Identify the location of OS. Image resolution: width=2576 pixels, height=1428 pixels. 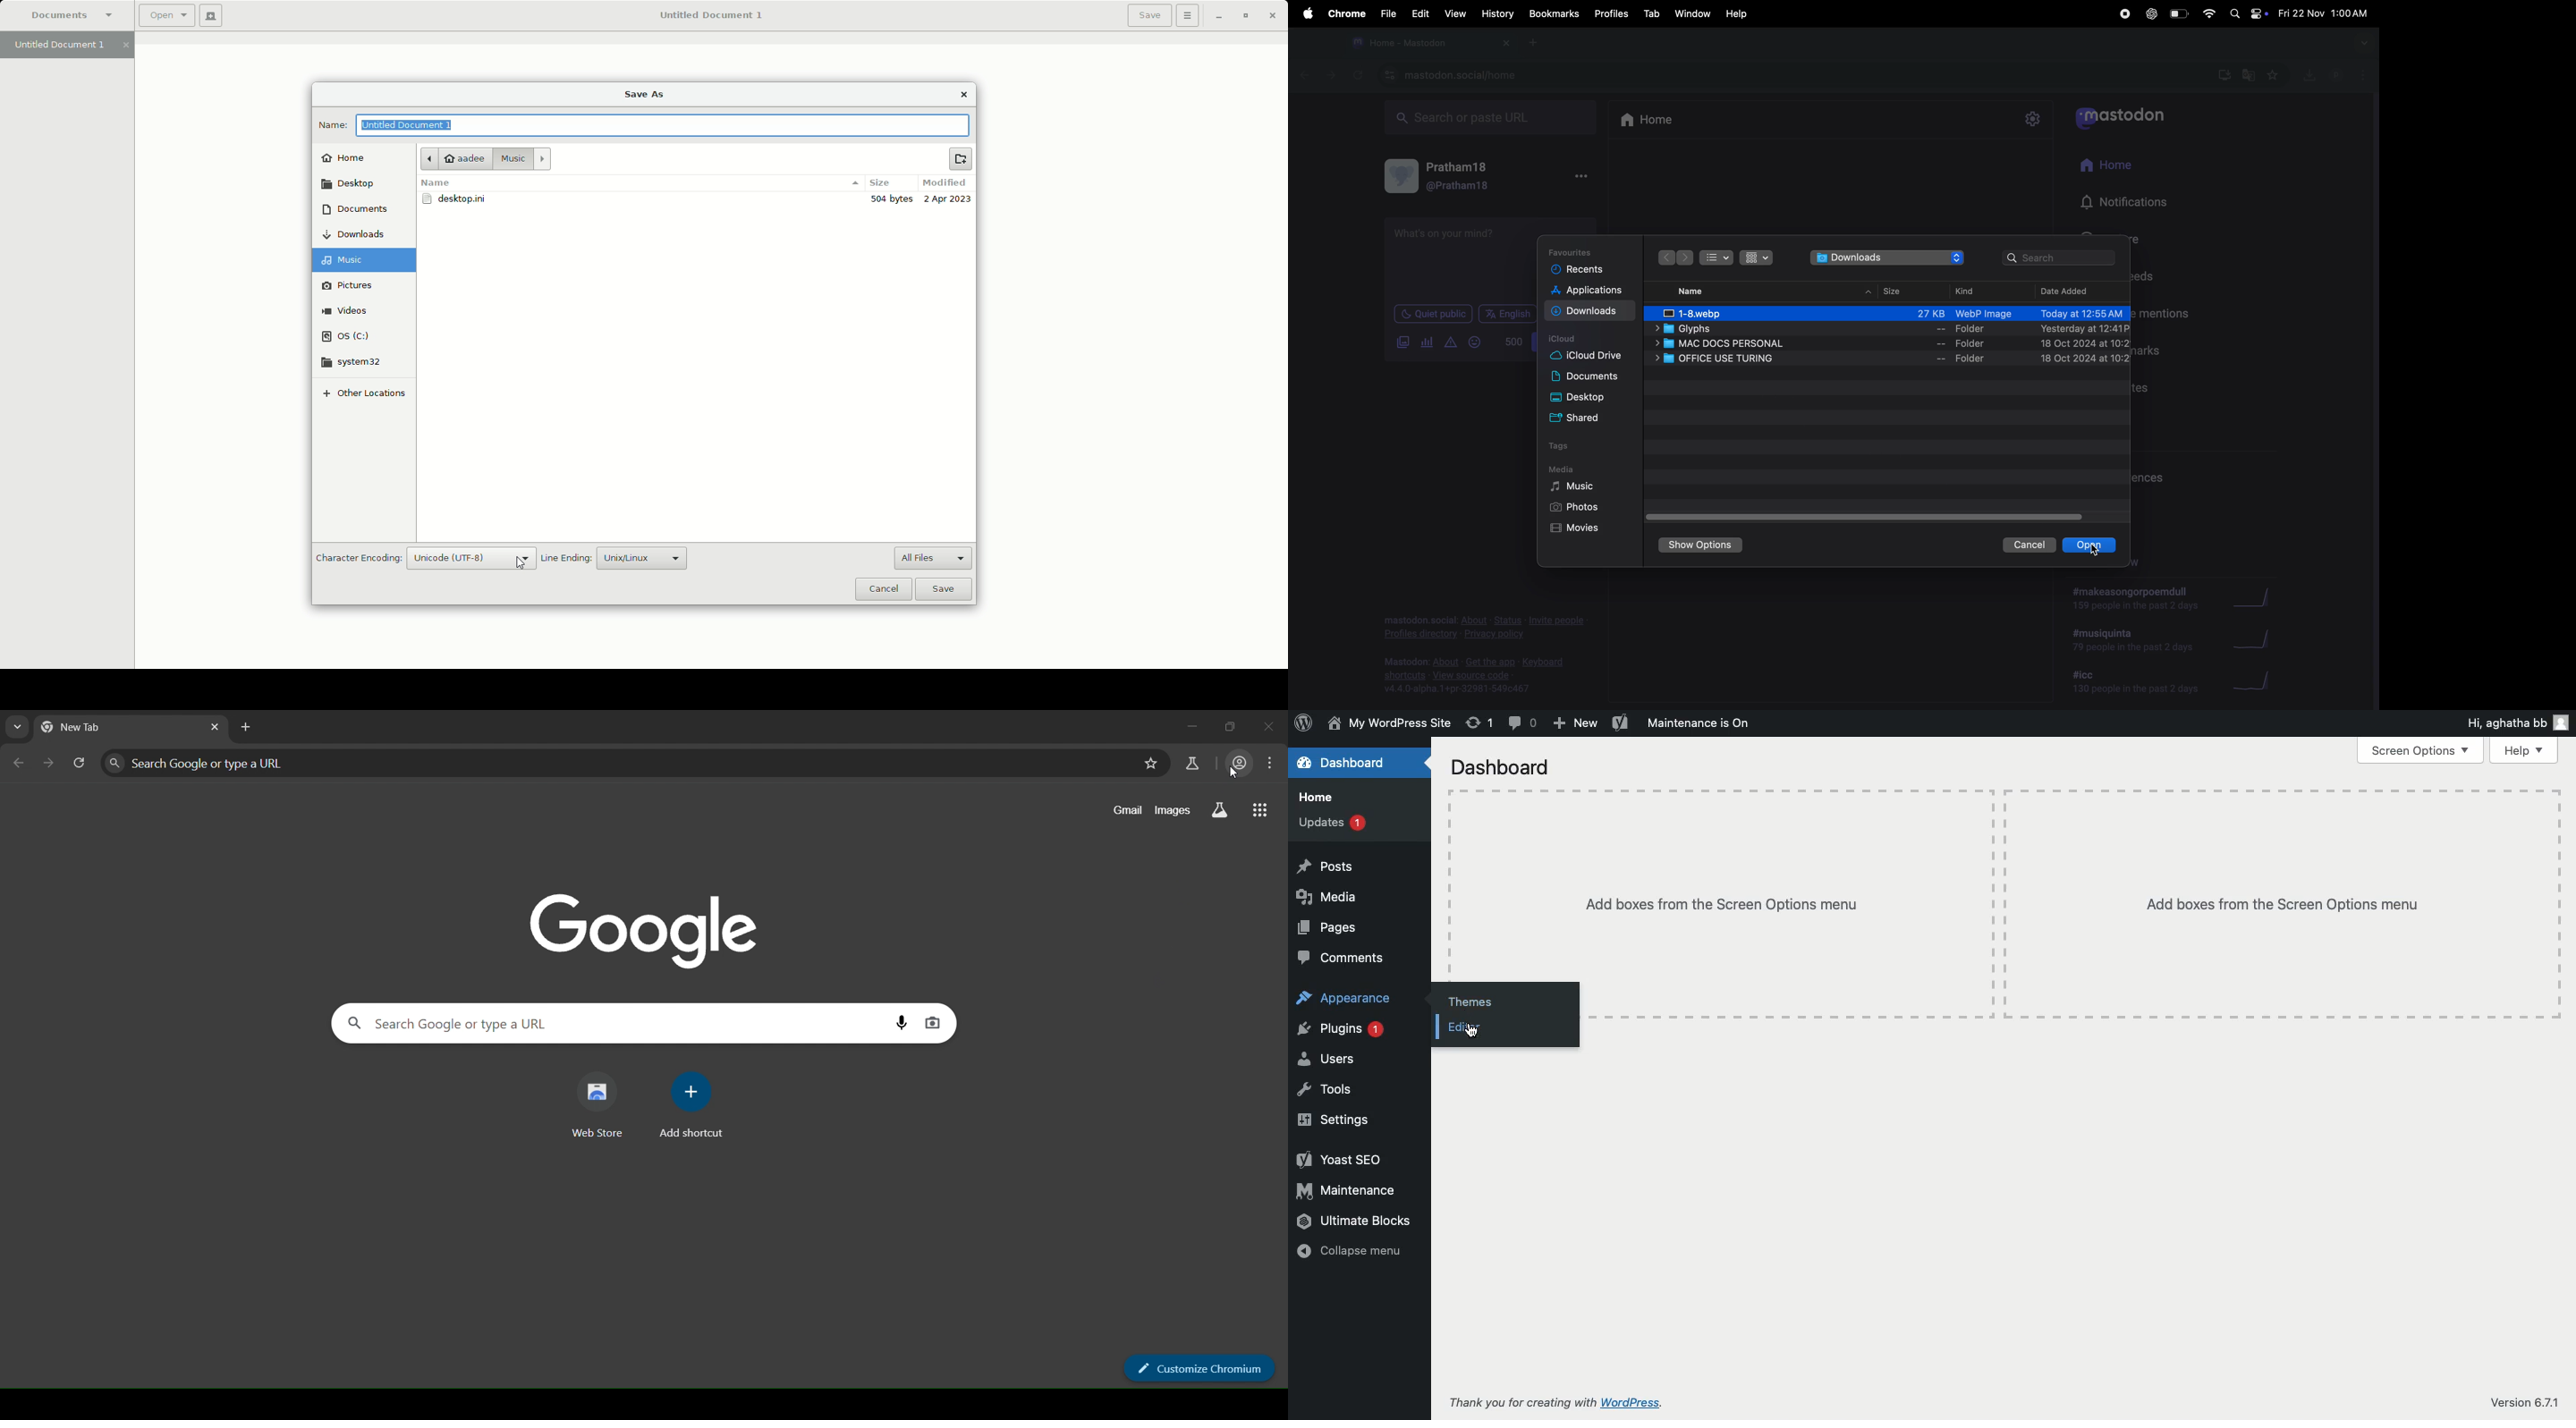
(359, 337).